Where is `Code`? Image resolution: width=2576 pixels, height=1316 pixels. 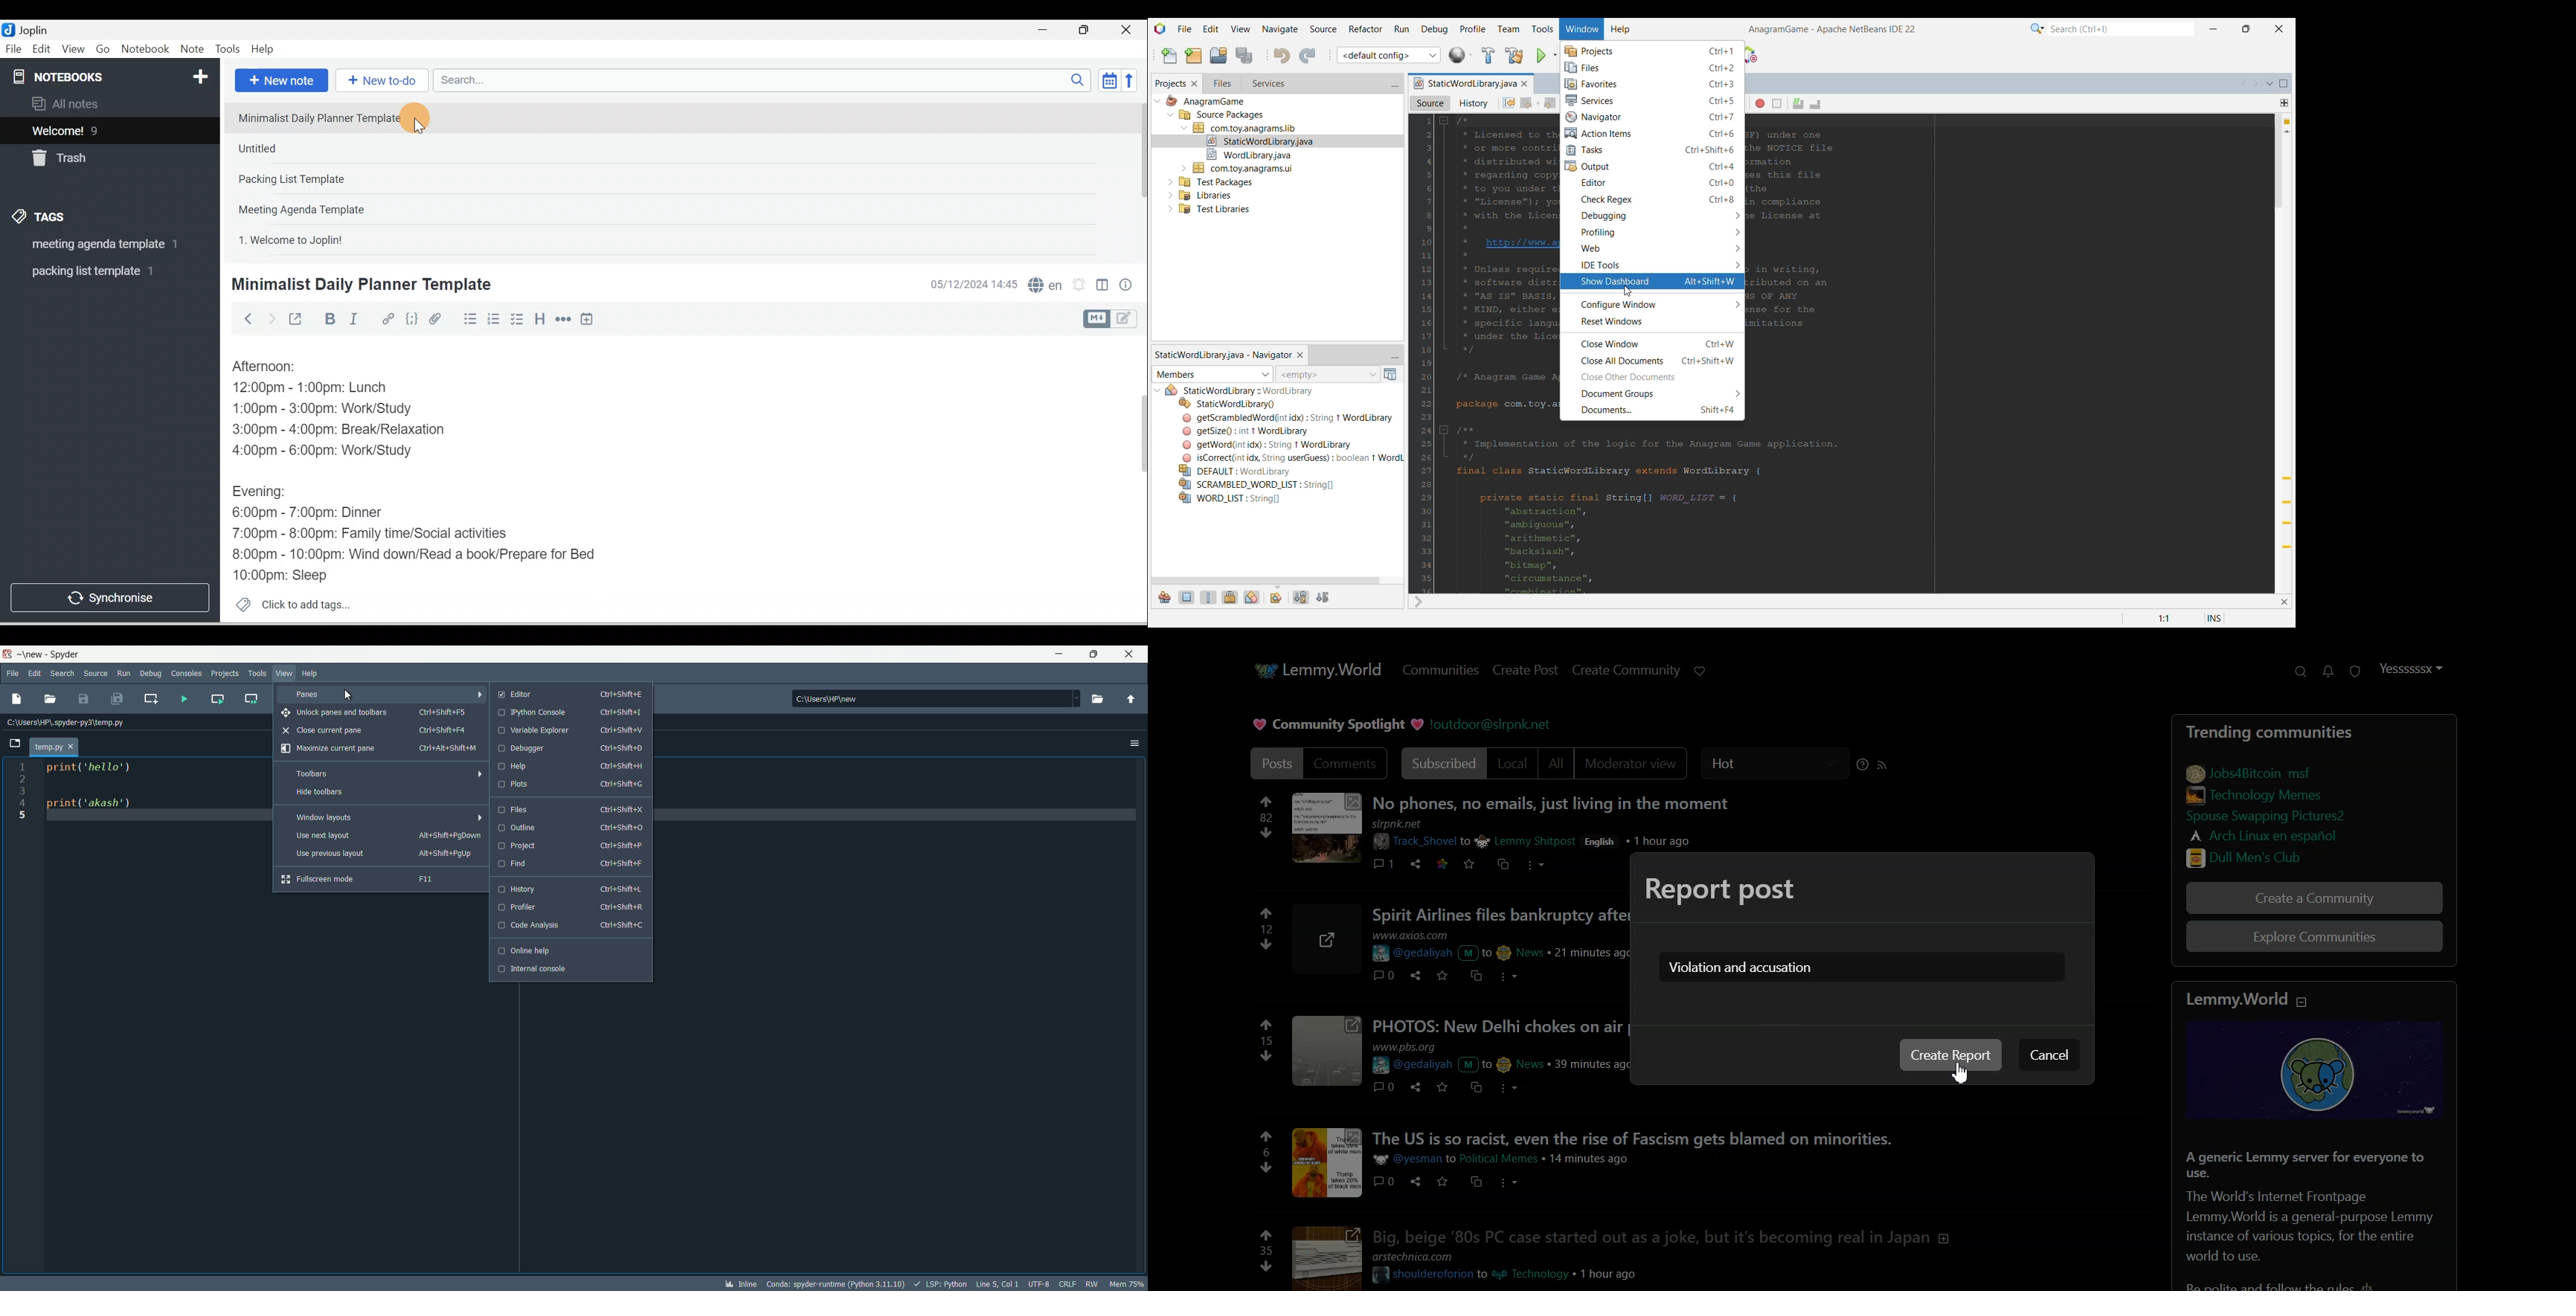
Code is located at coordinates (412, 320).